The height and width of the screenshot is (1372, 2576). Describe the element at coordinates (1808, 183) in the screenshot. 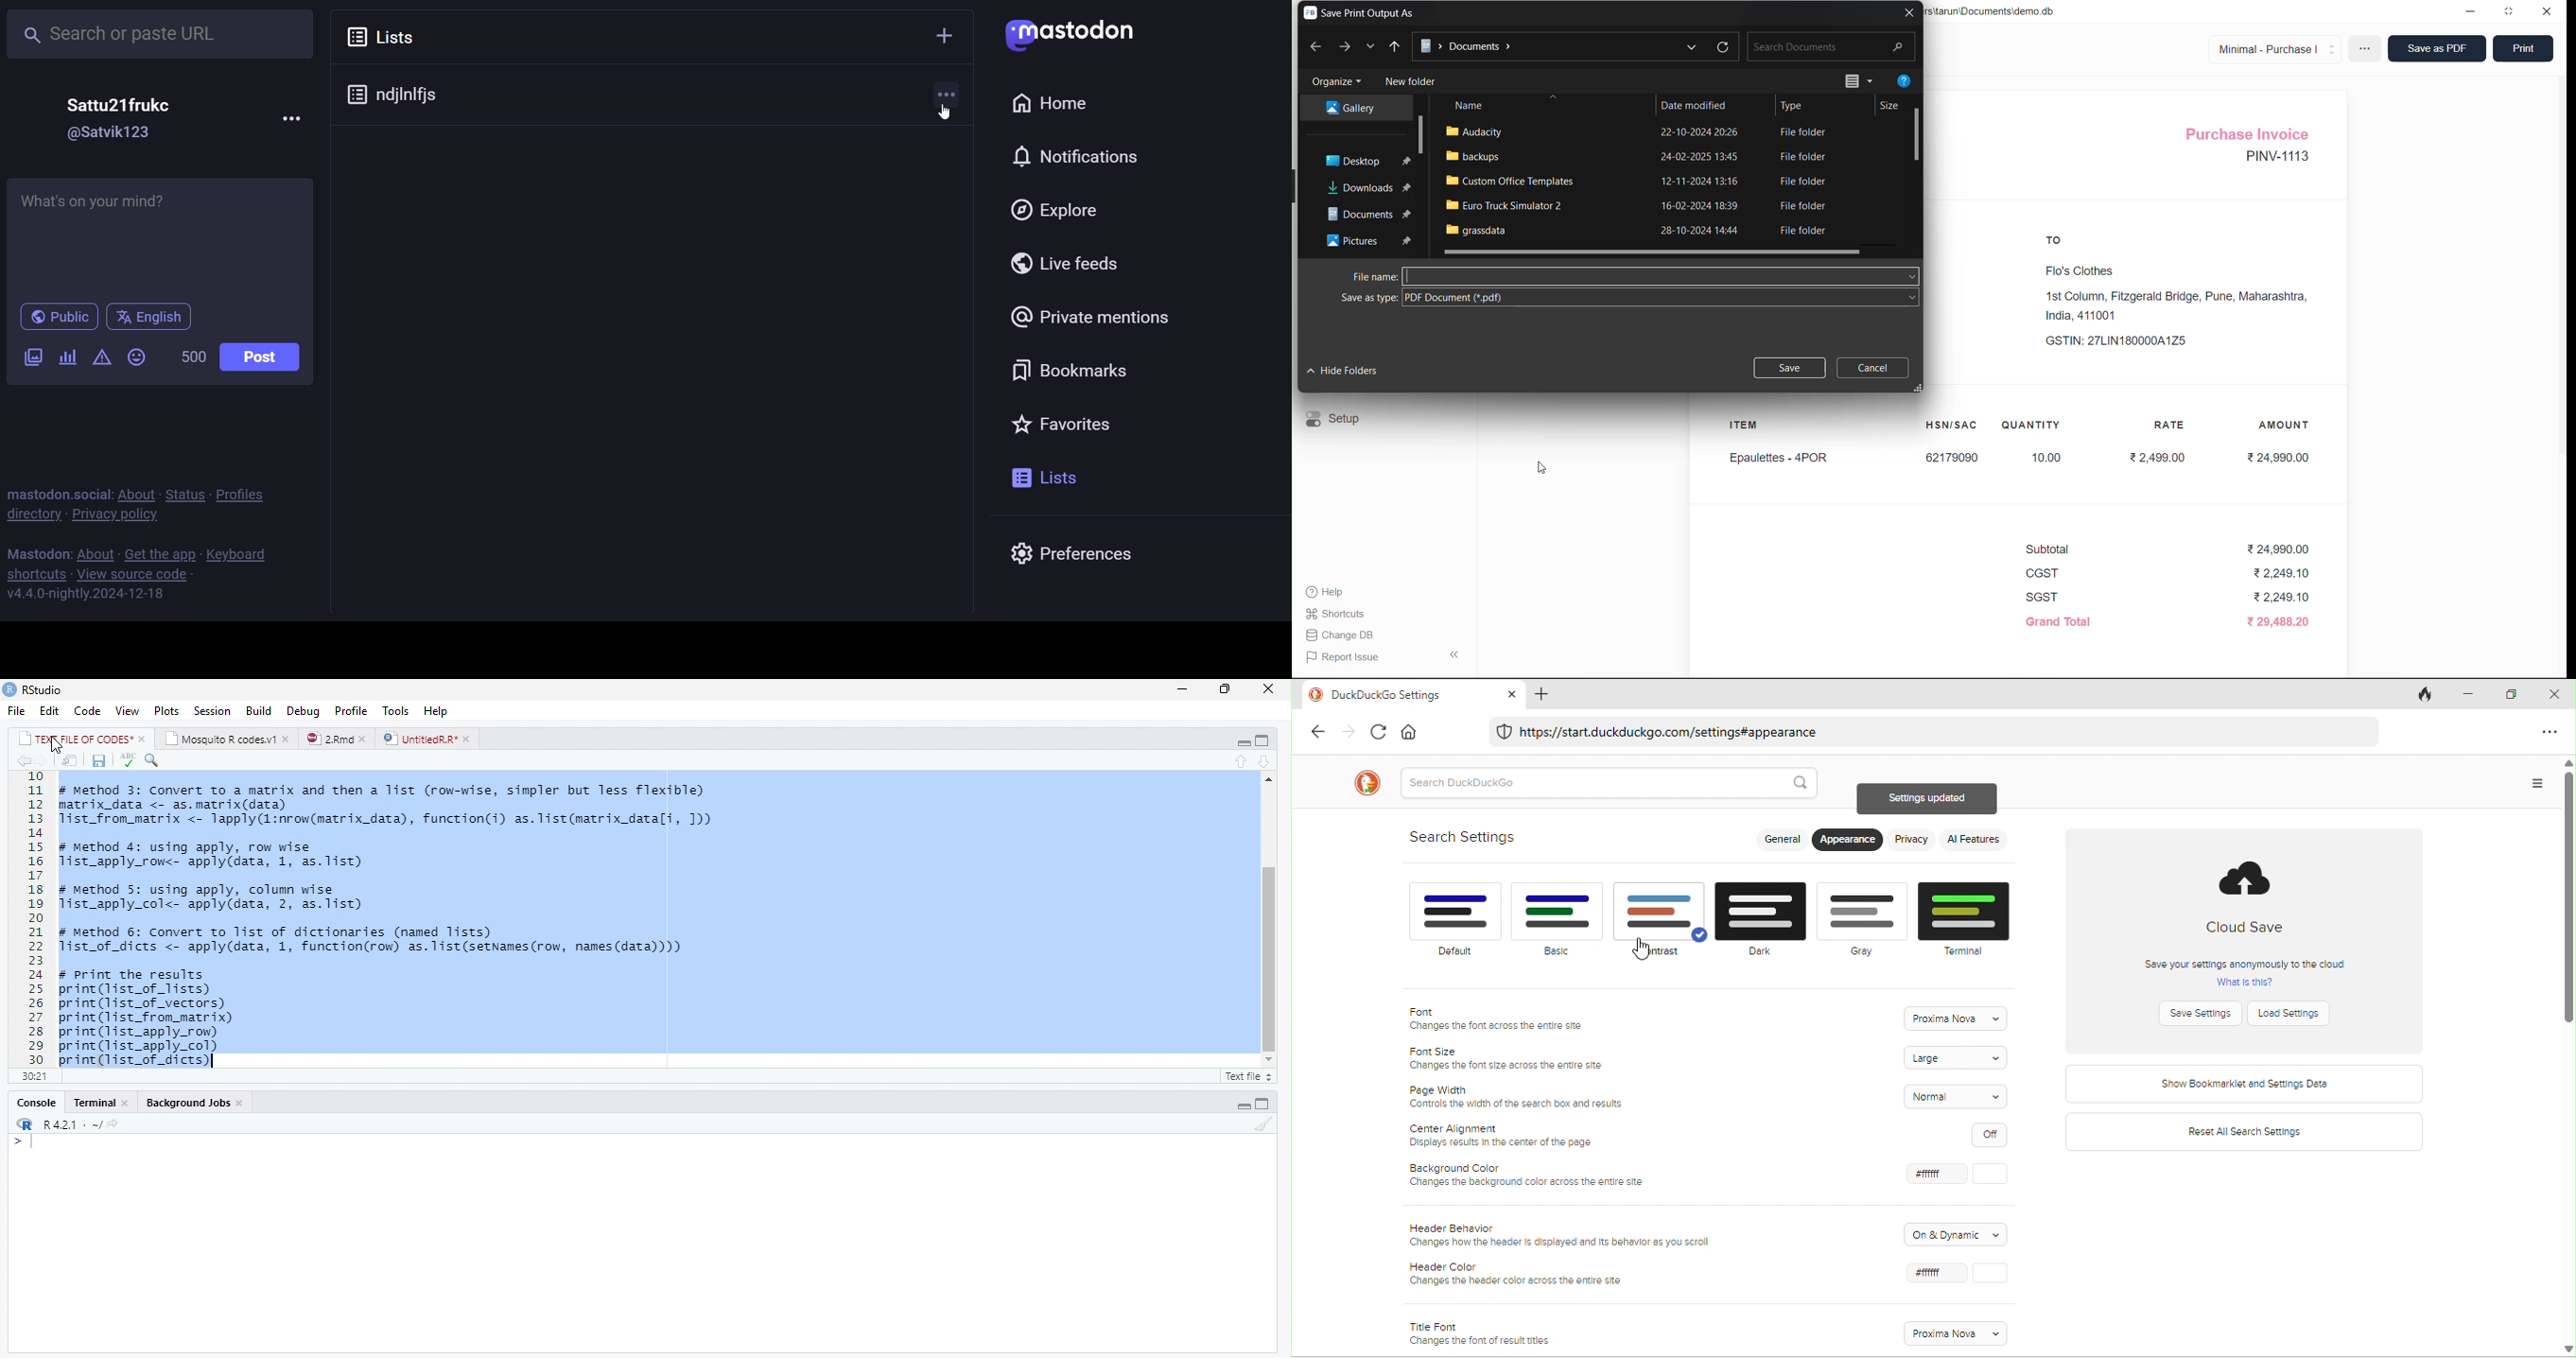

I see `File folder` at that location.